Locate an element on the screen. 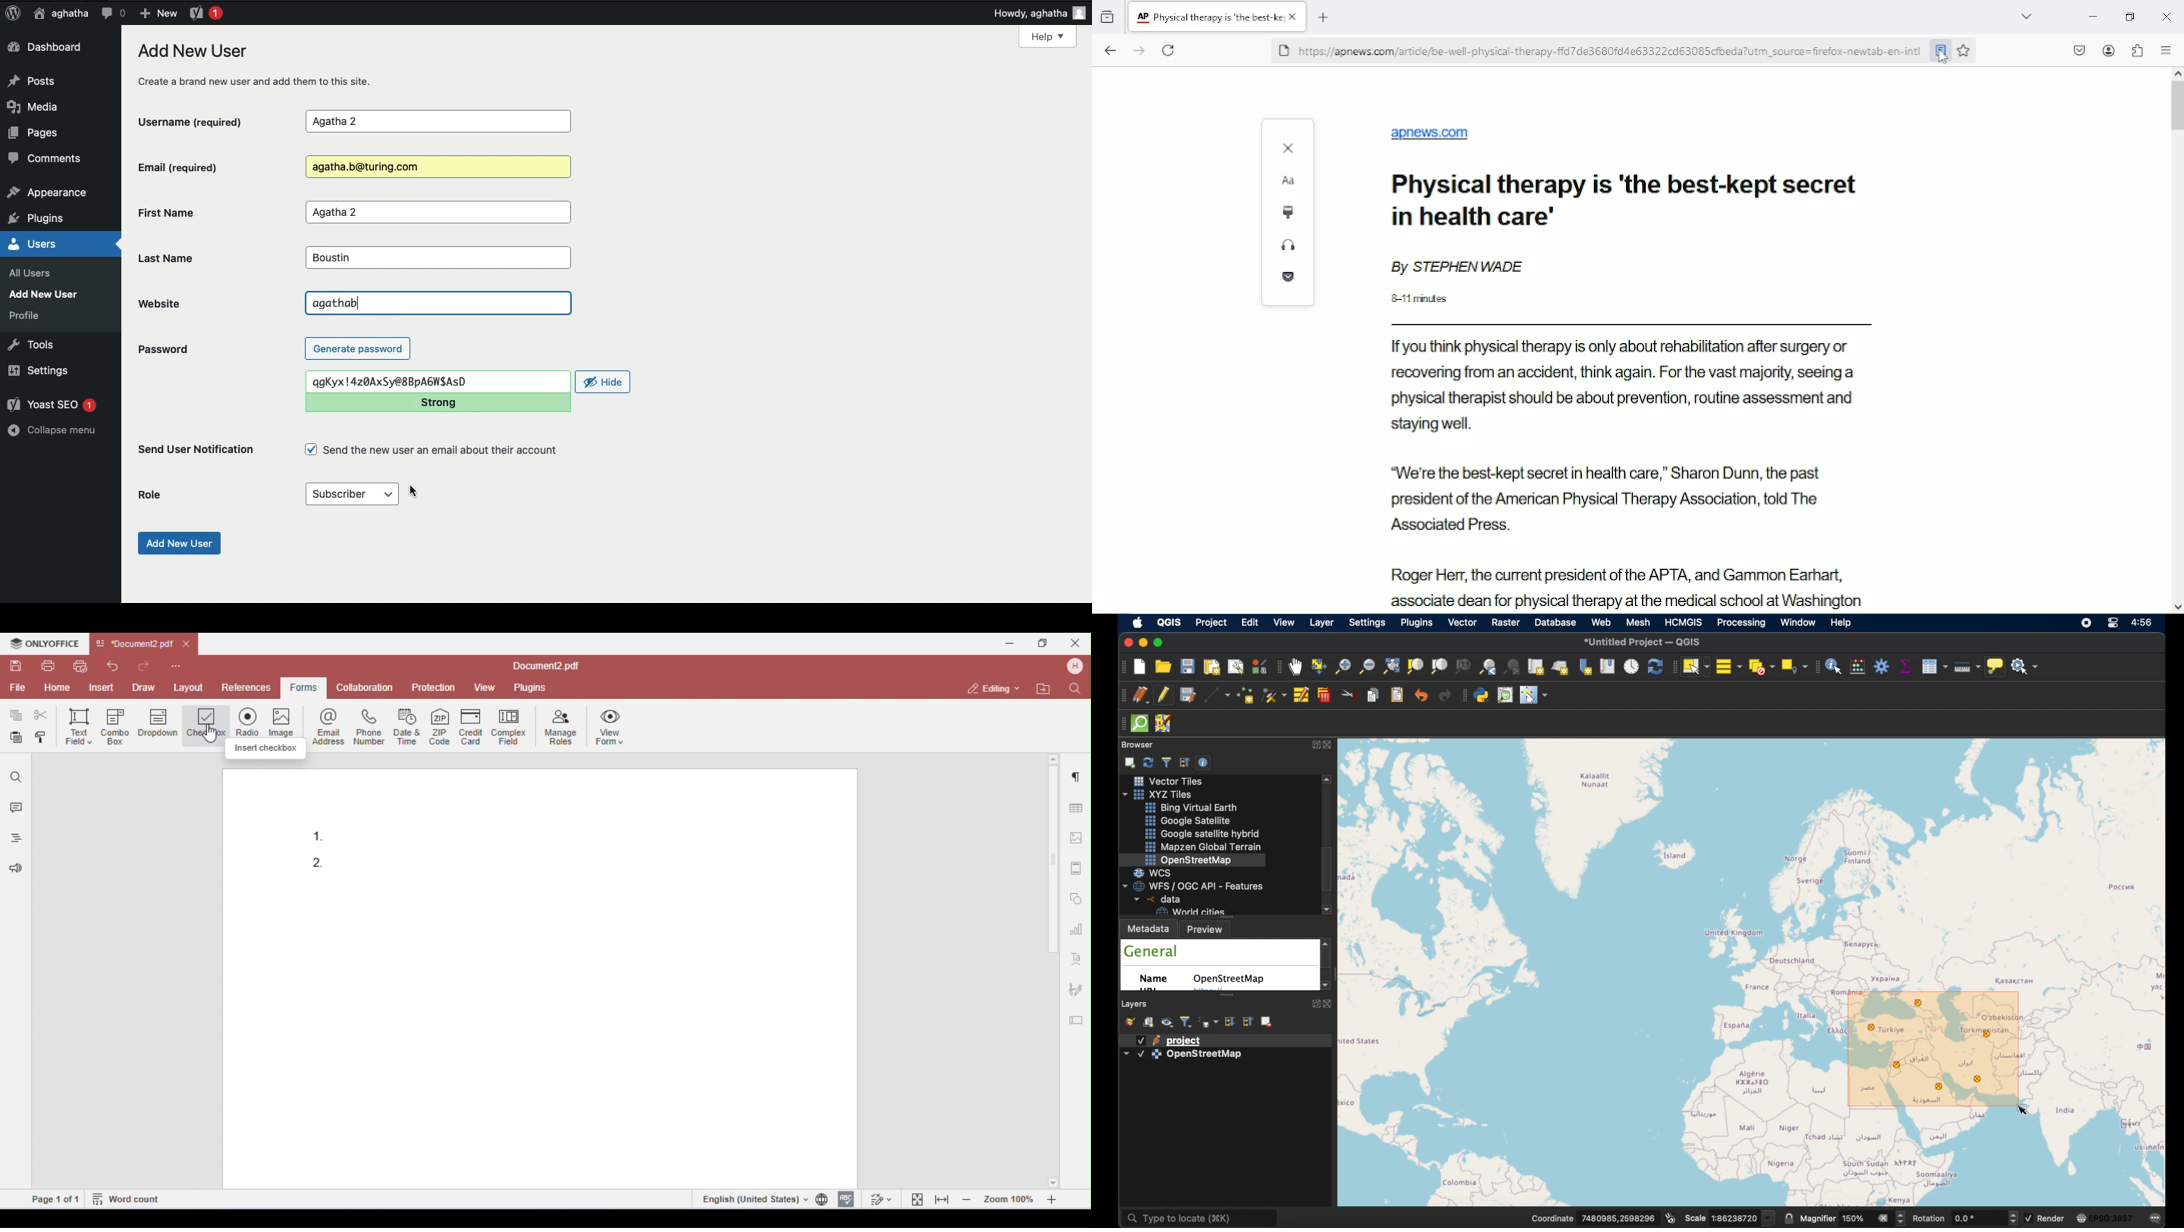  switches the mouse cursor to a configurable pointer is located at coordinates (1534, 695).